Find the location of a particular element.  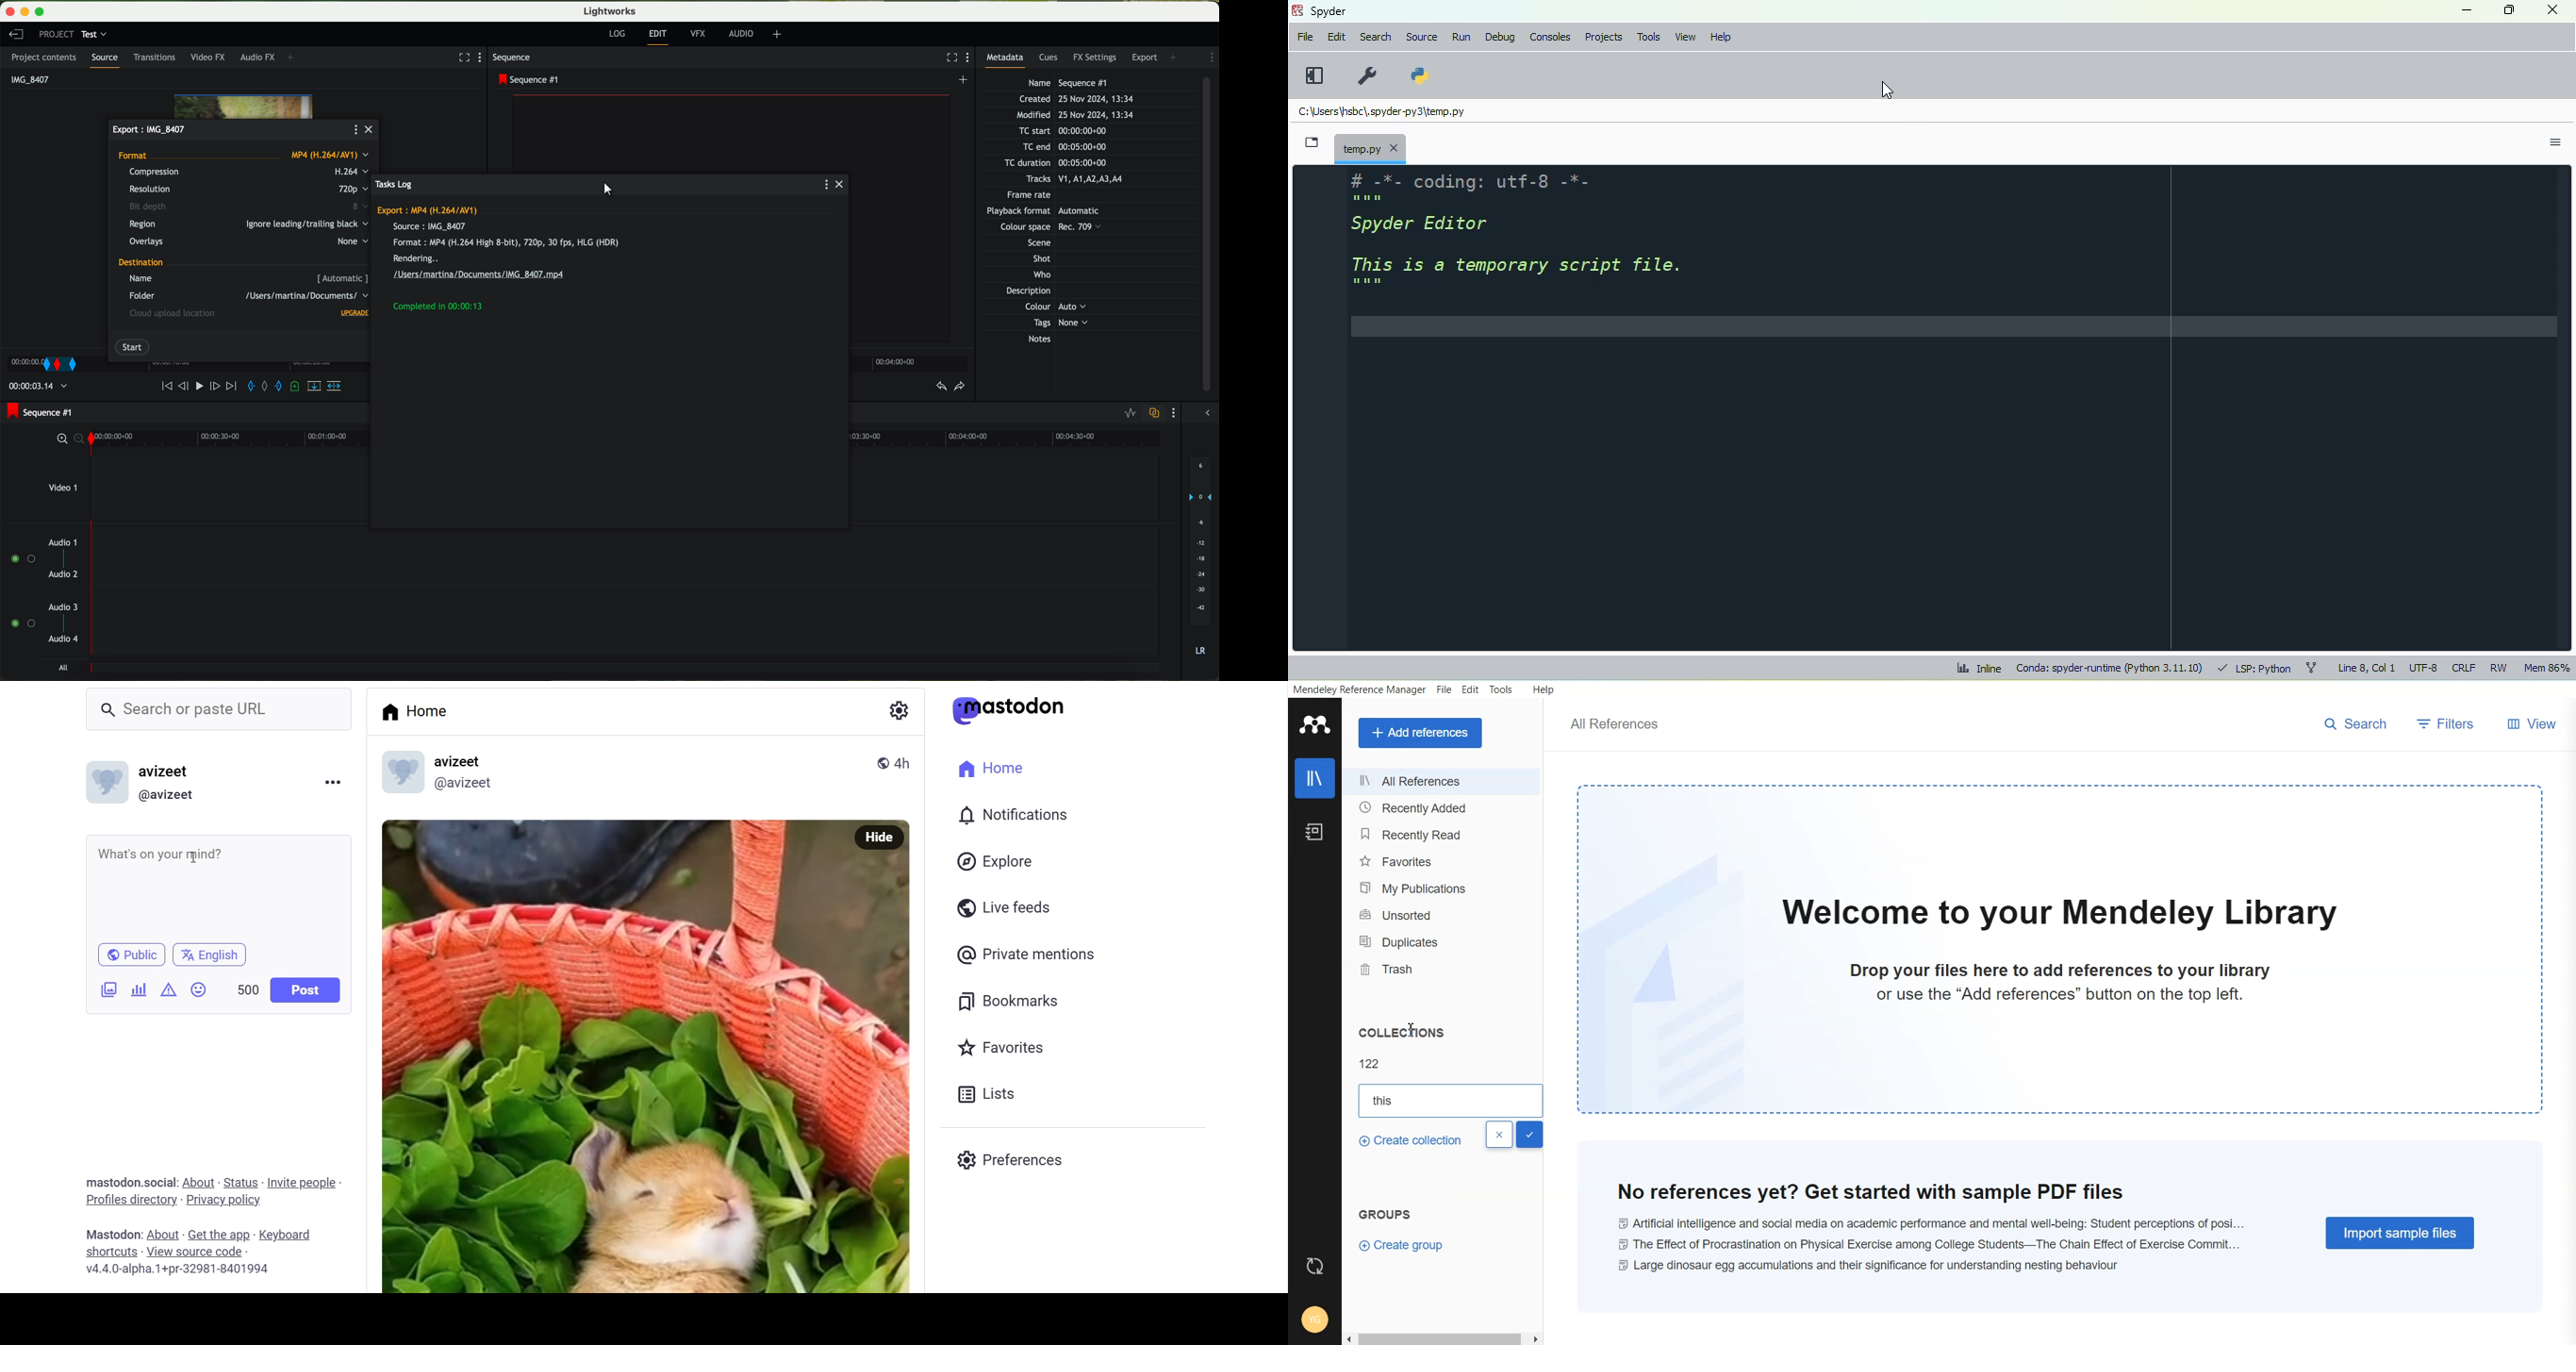

privacy policy is located at coordinates (223, 1203).